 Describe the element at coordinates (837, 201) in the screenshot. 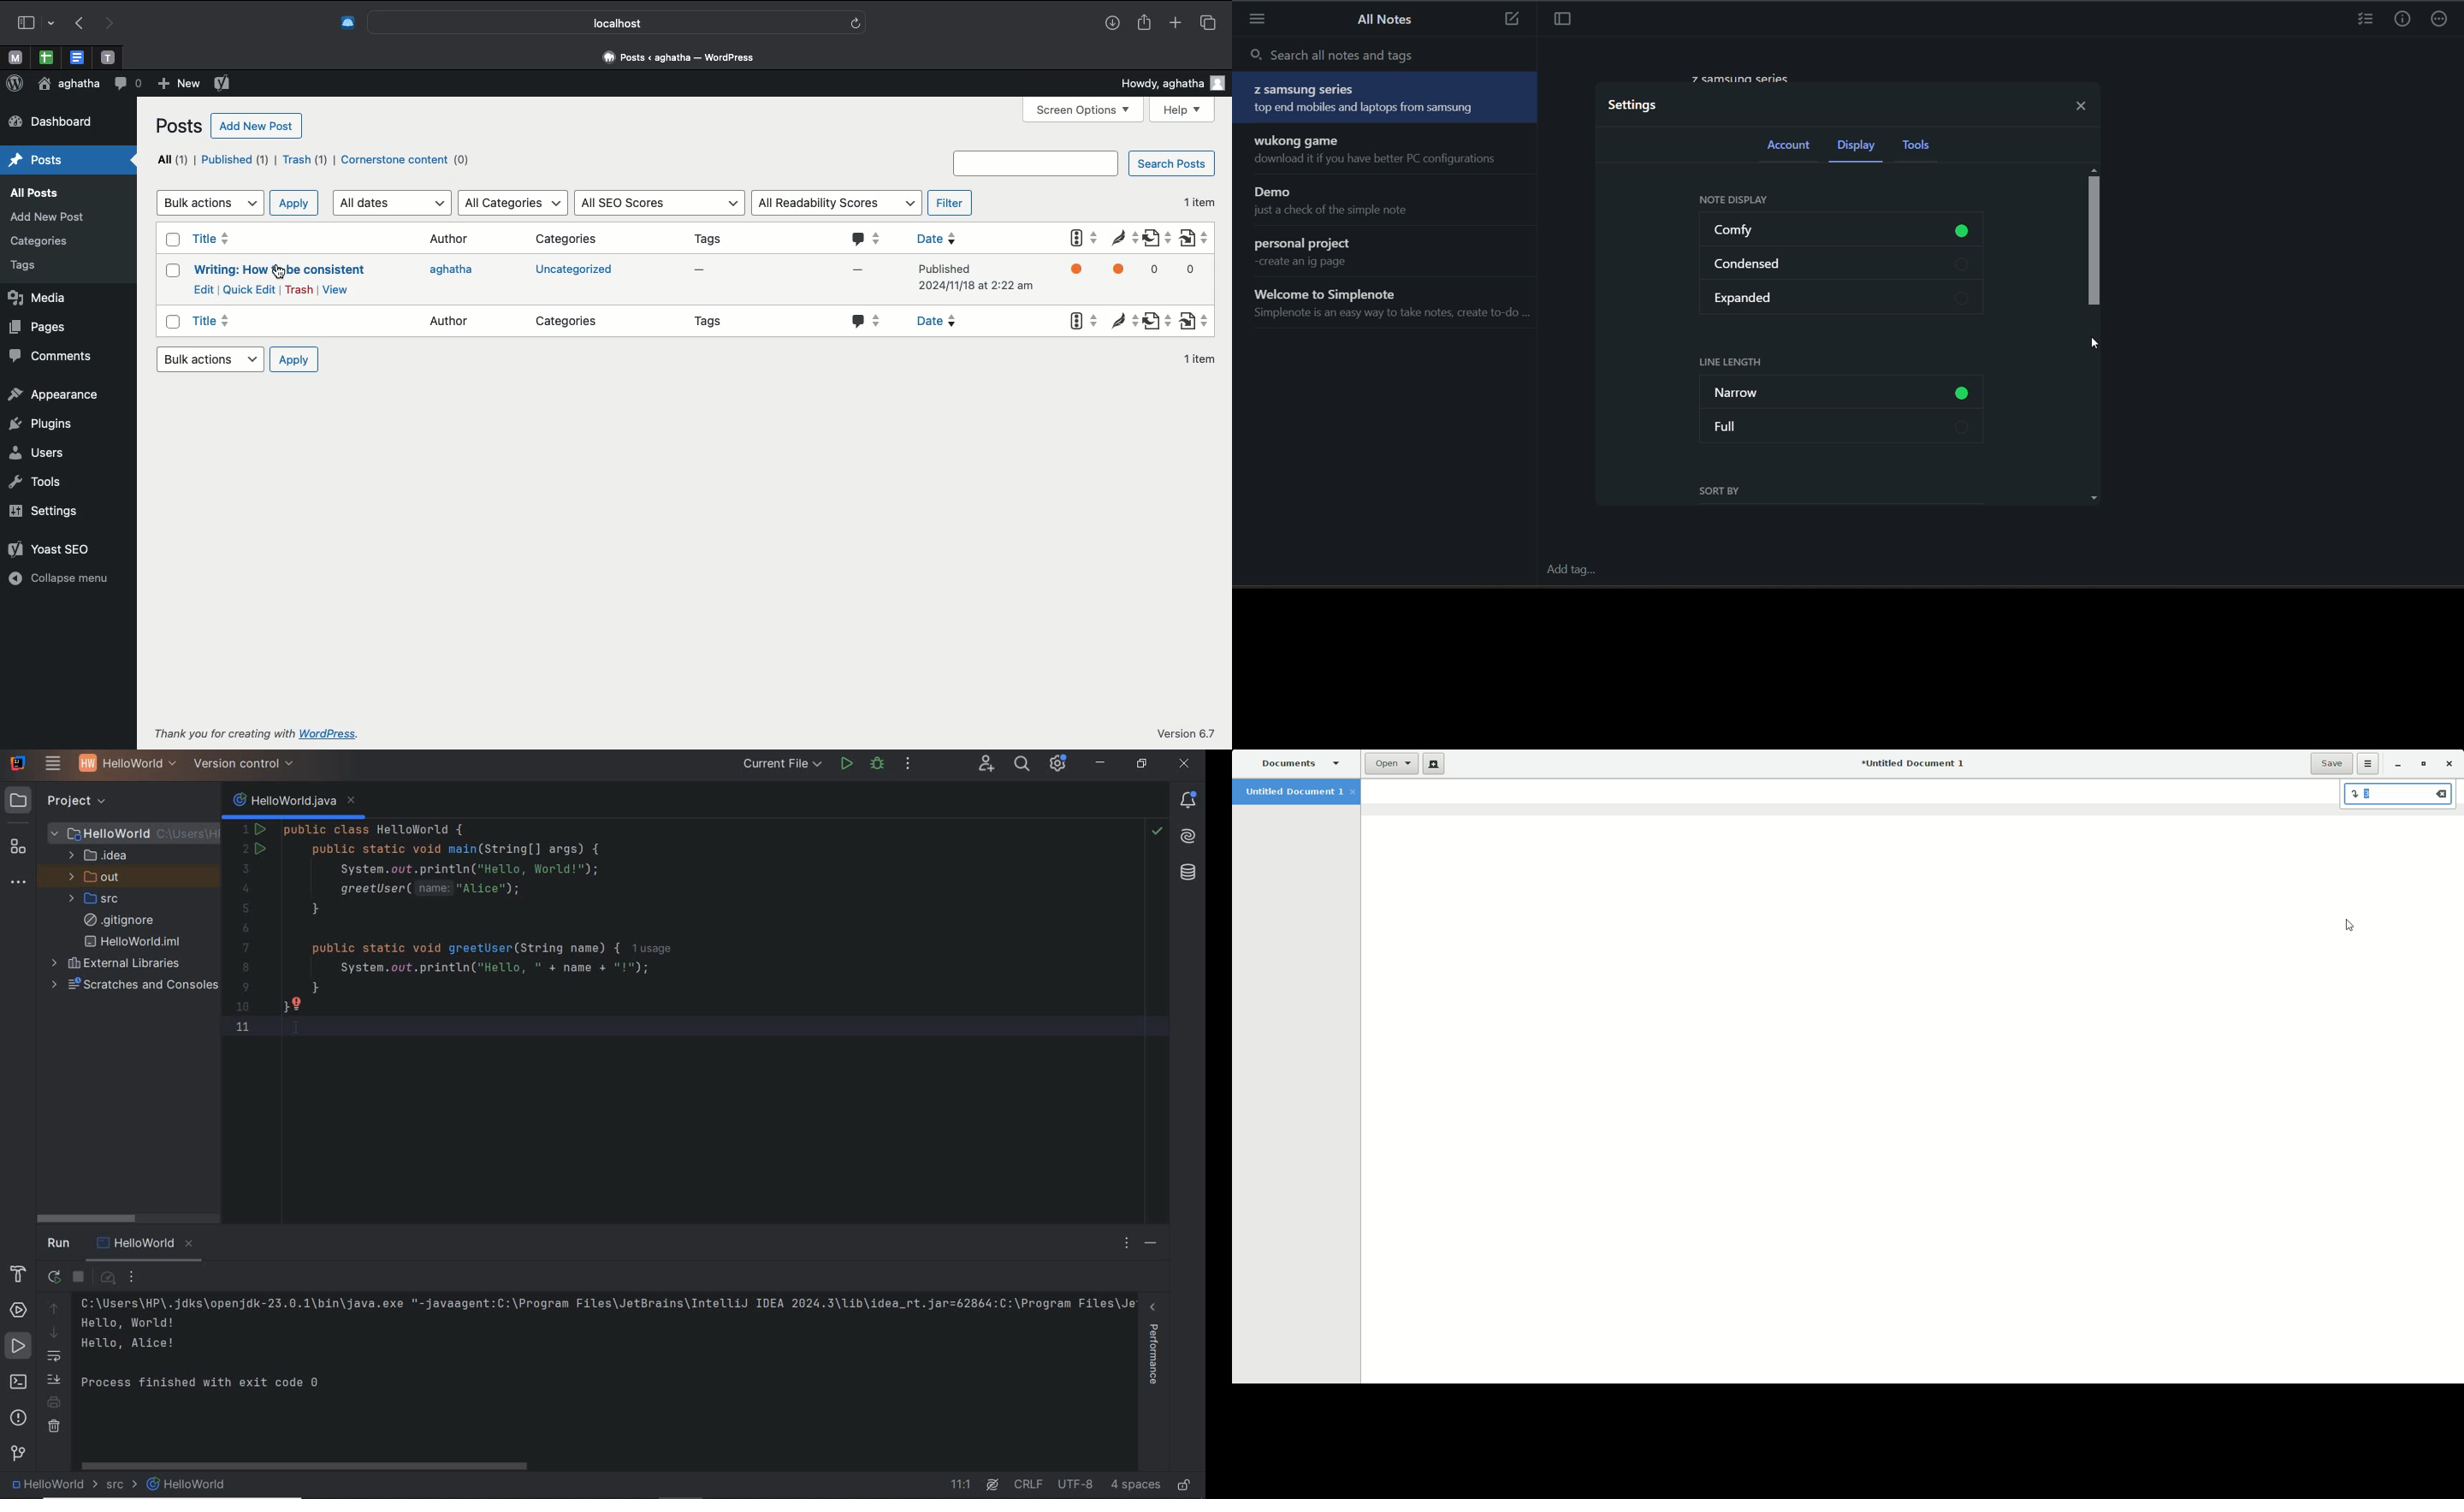

I see `All readability scores` at that location.